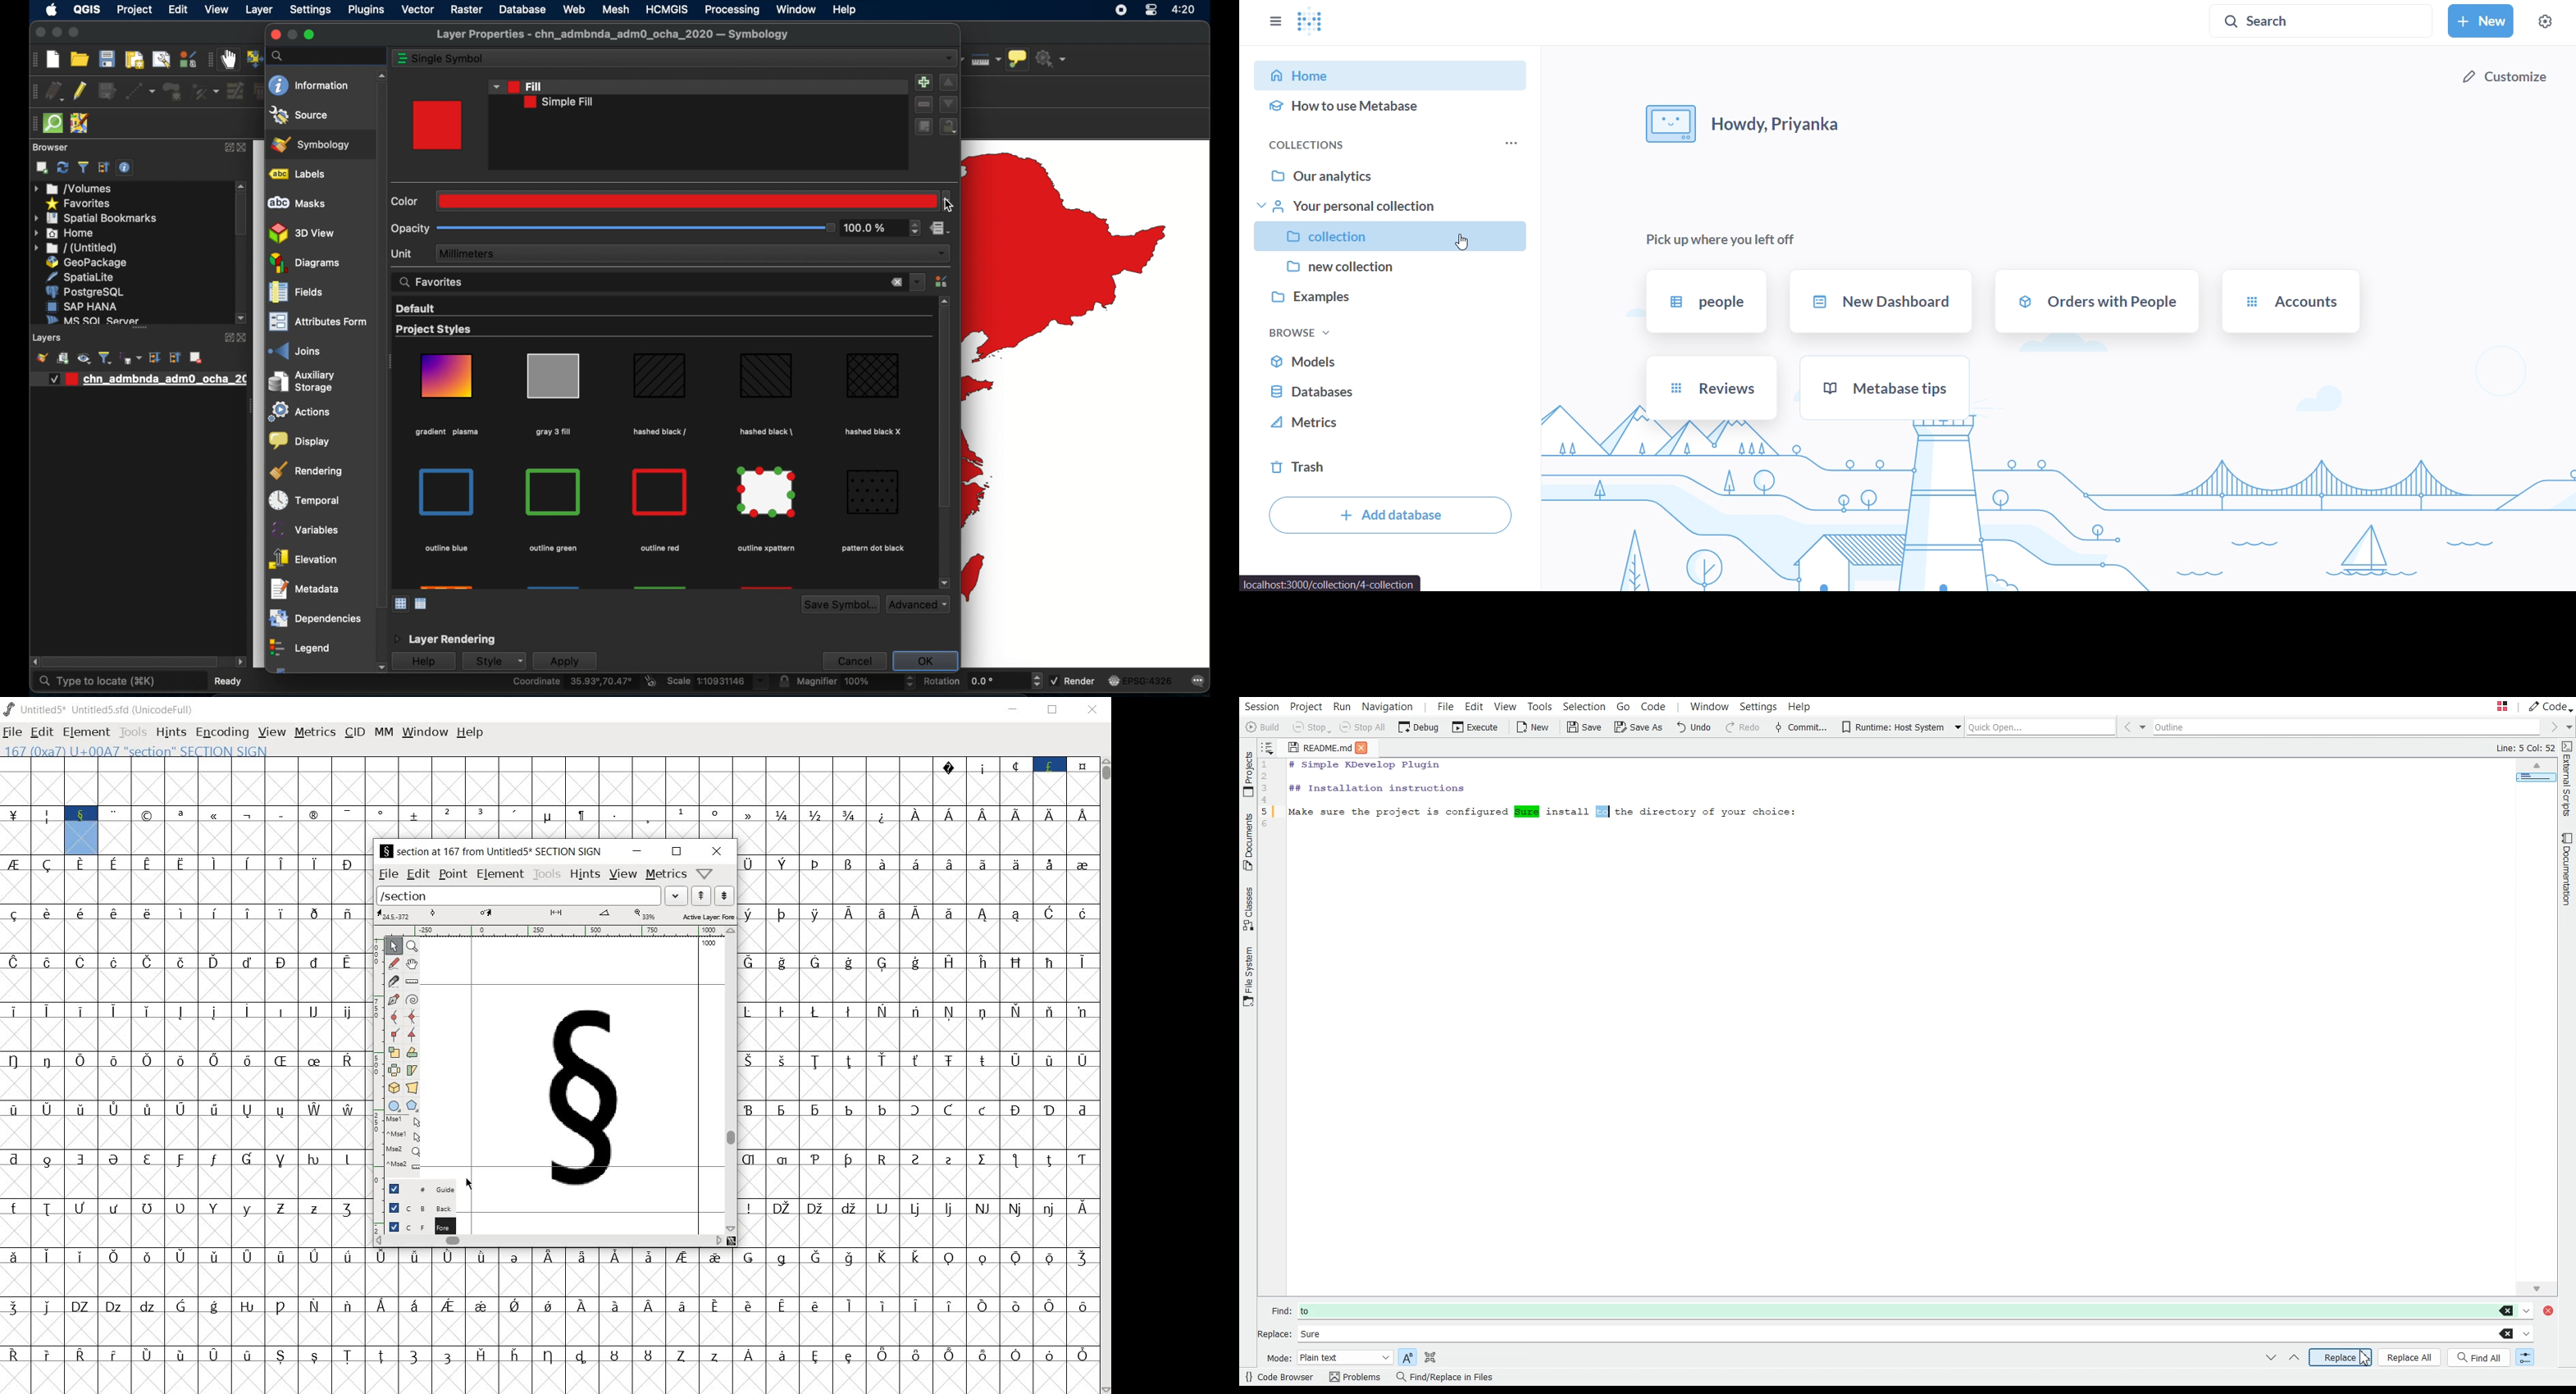 The width and height of the screenshot is (2576, 1400). What do you see at coordinates (316, 733) in the screenshot?
I see `METRICS` at bounding box center [316, 733].